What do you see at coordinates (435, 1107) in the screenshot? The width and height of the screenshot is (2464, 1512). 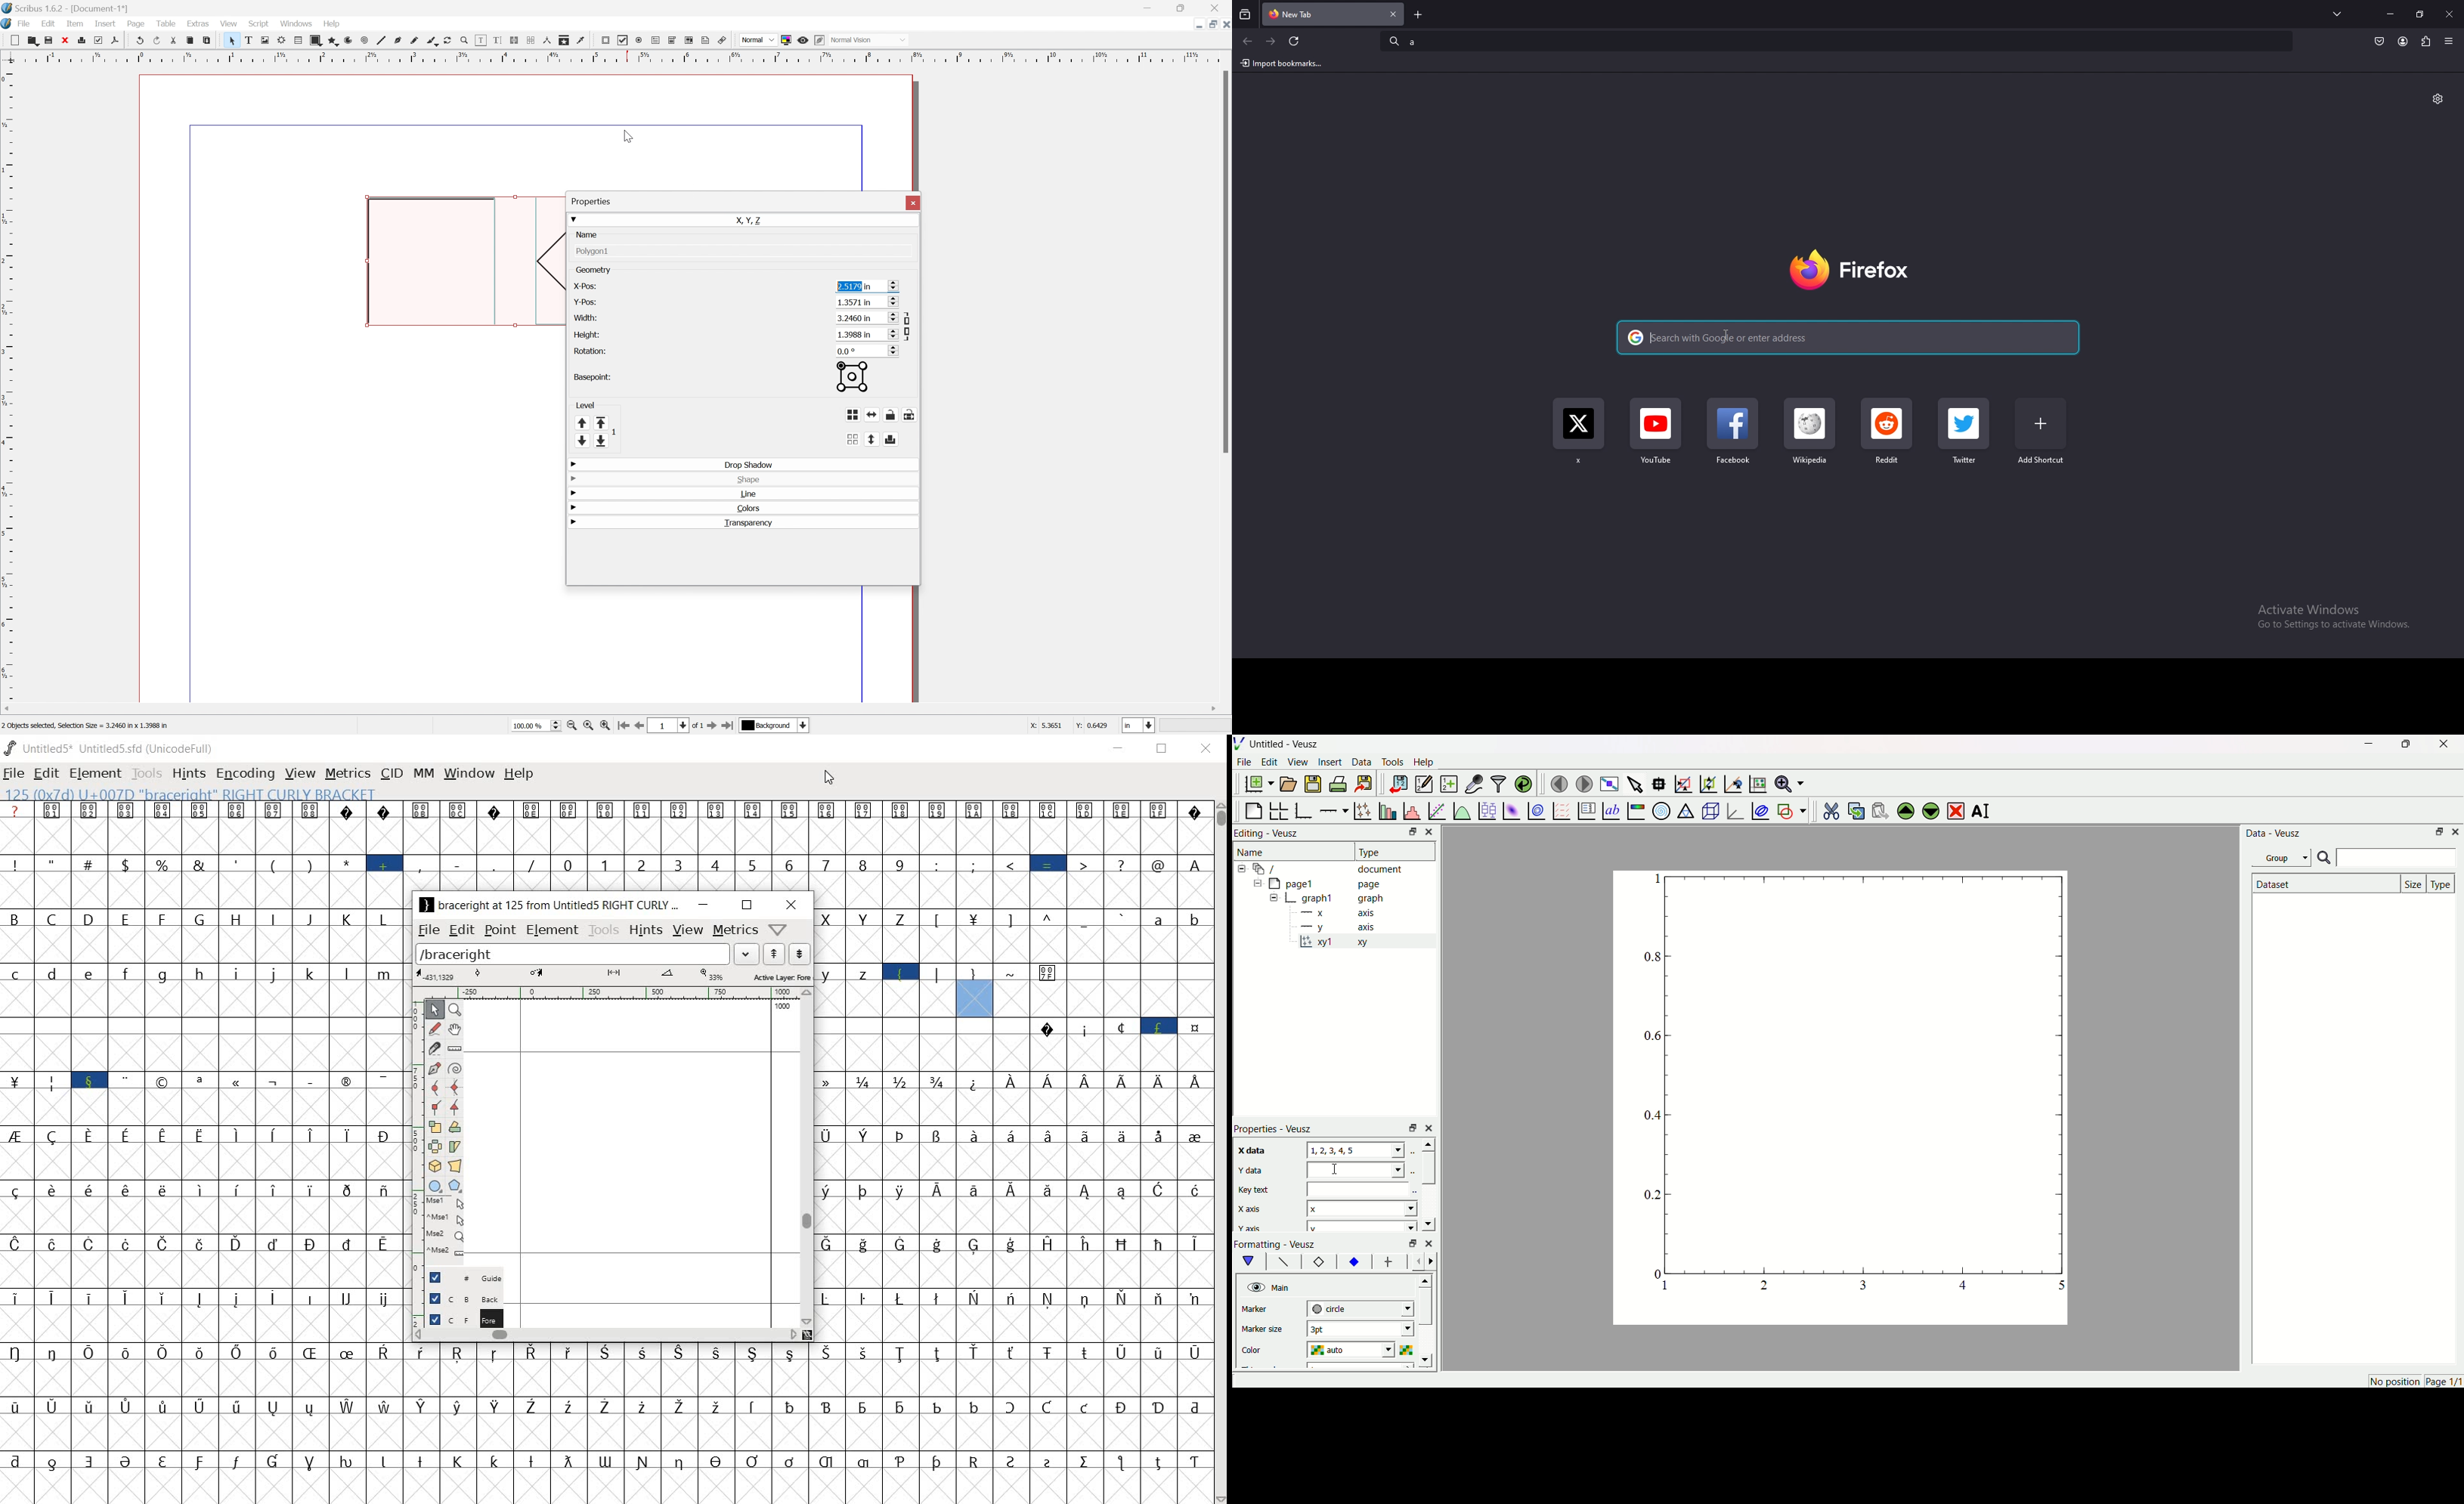 I see `Add a corner point` at bounding box center [435, 1107].